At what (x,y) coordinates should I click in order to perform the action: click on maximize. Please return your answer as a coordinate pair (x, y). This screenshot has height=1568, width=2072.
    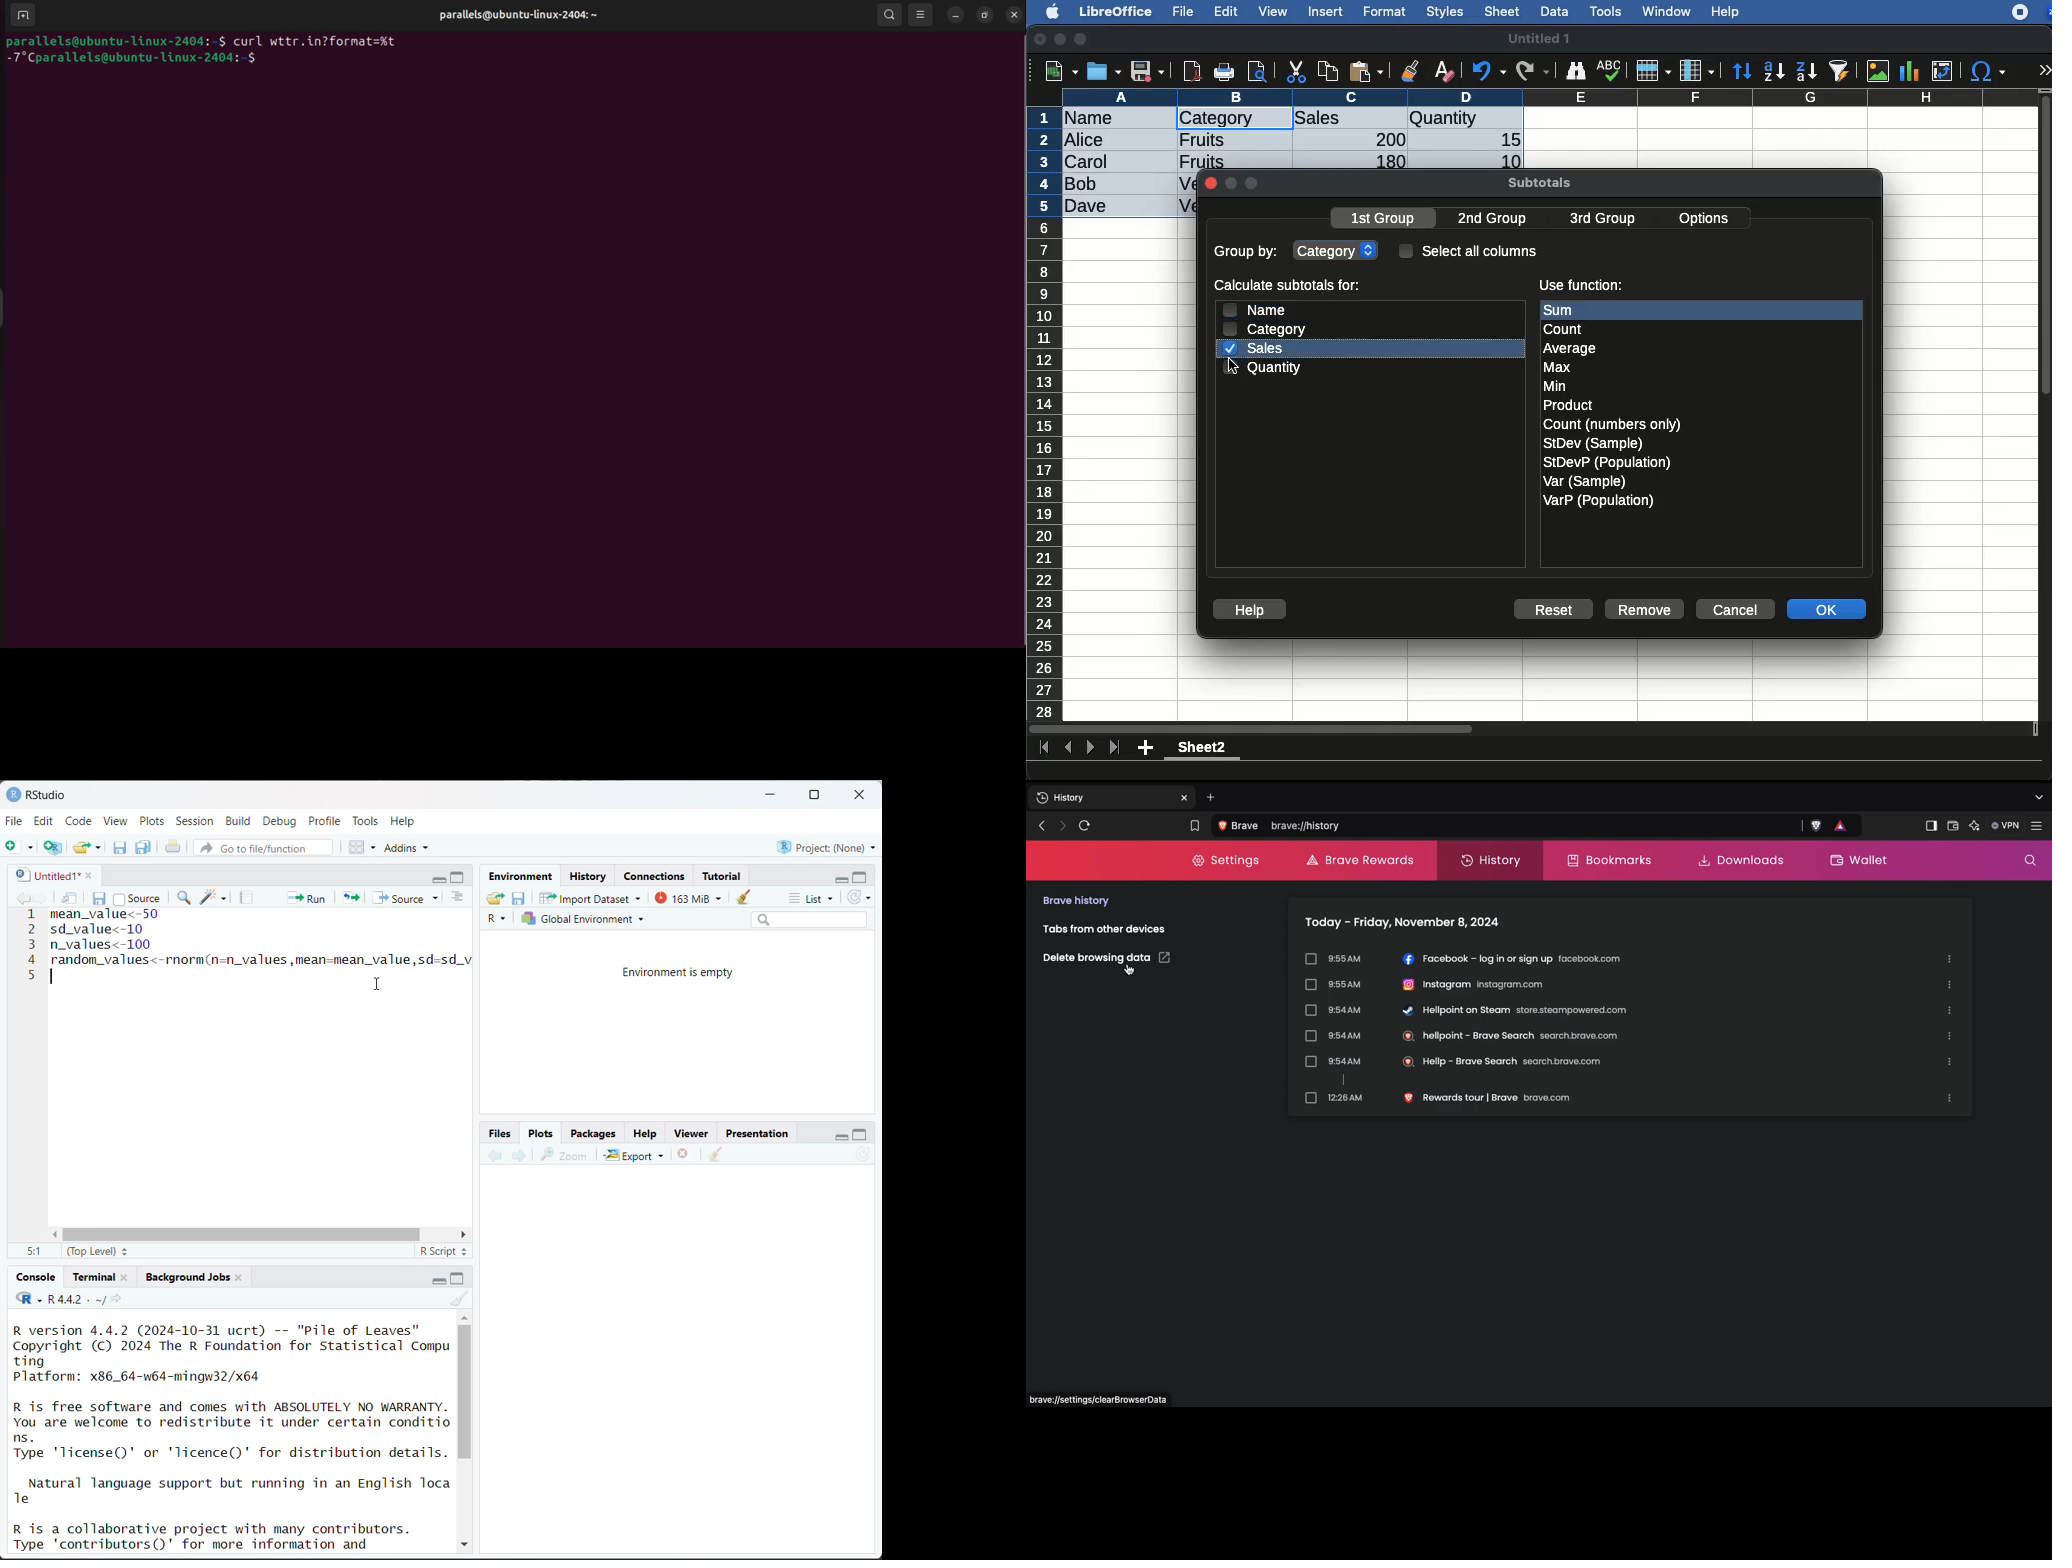
    Looking at the image, I should click on (459, 1278).